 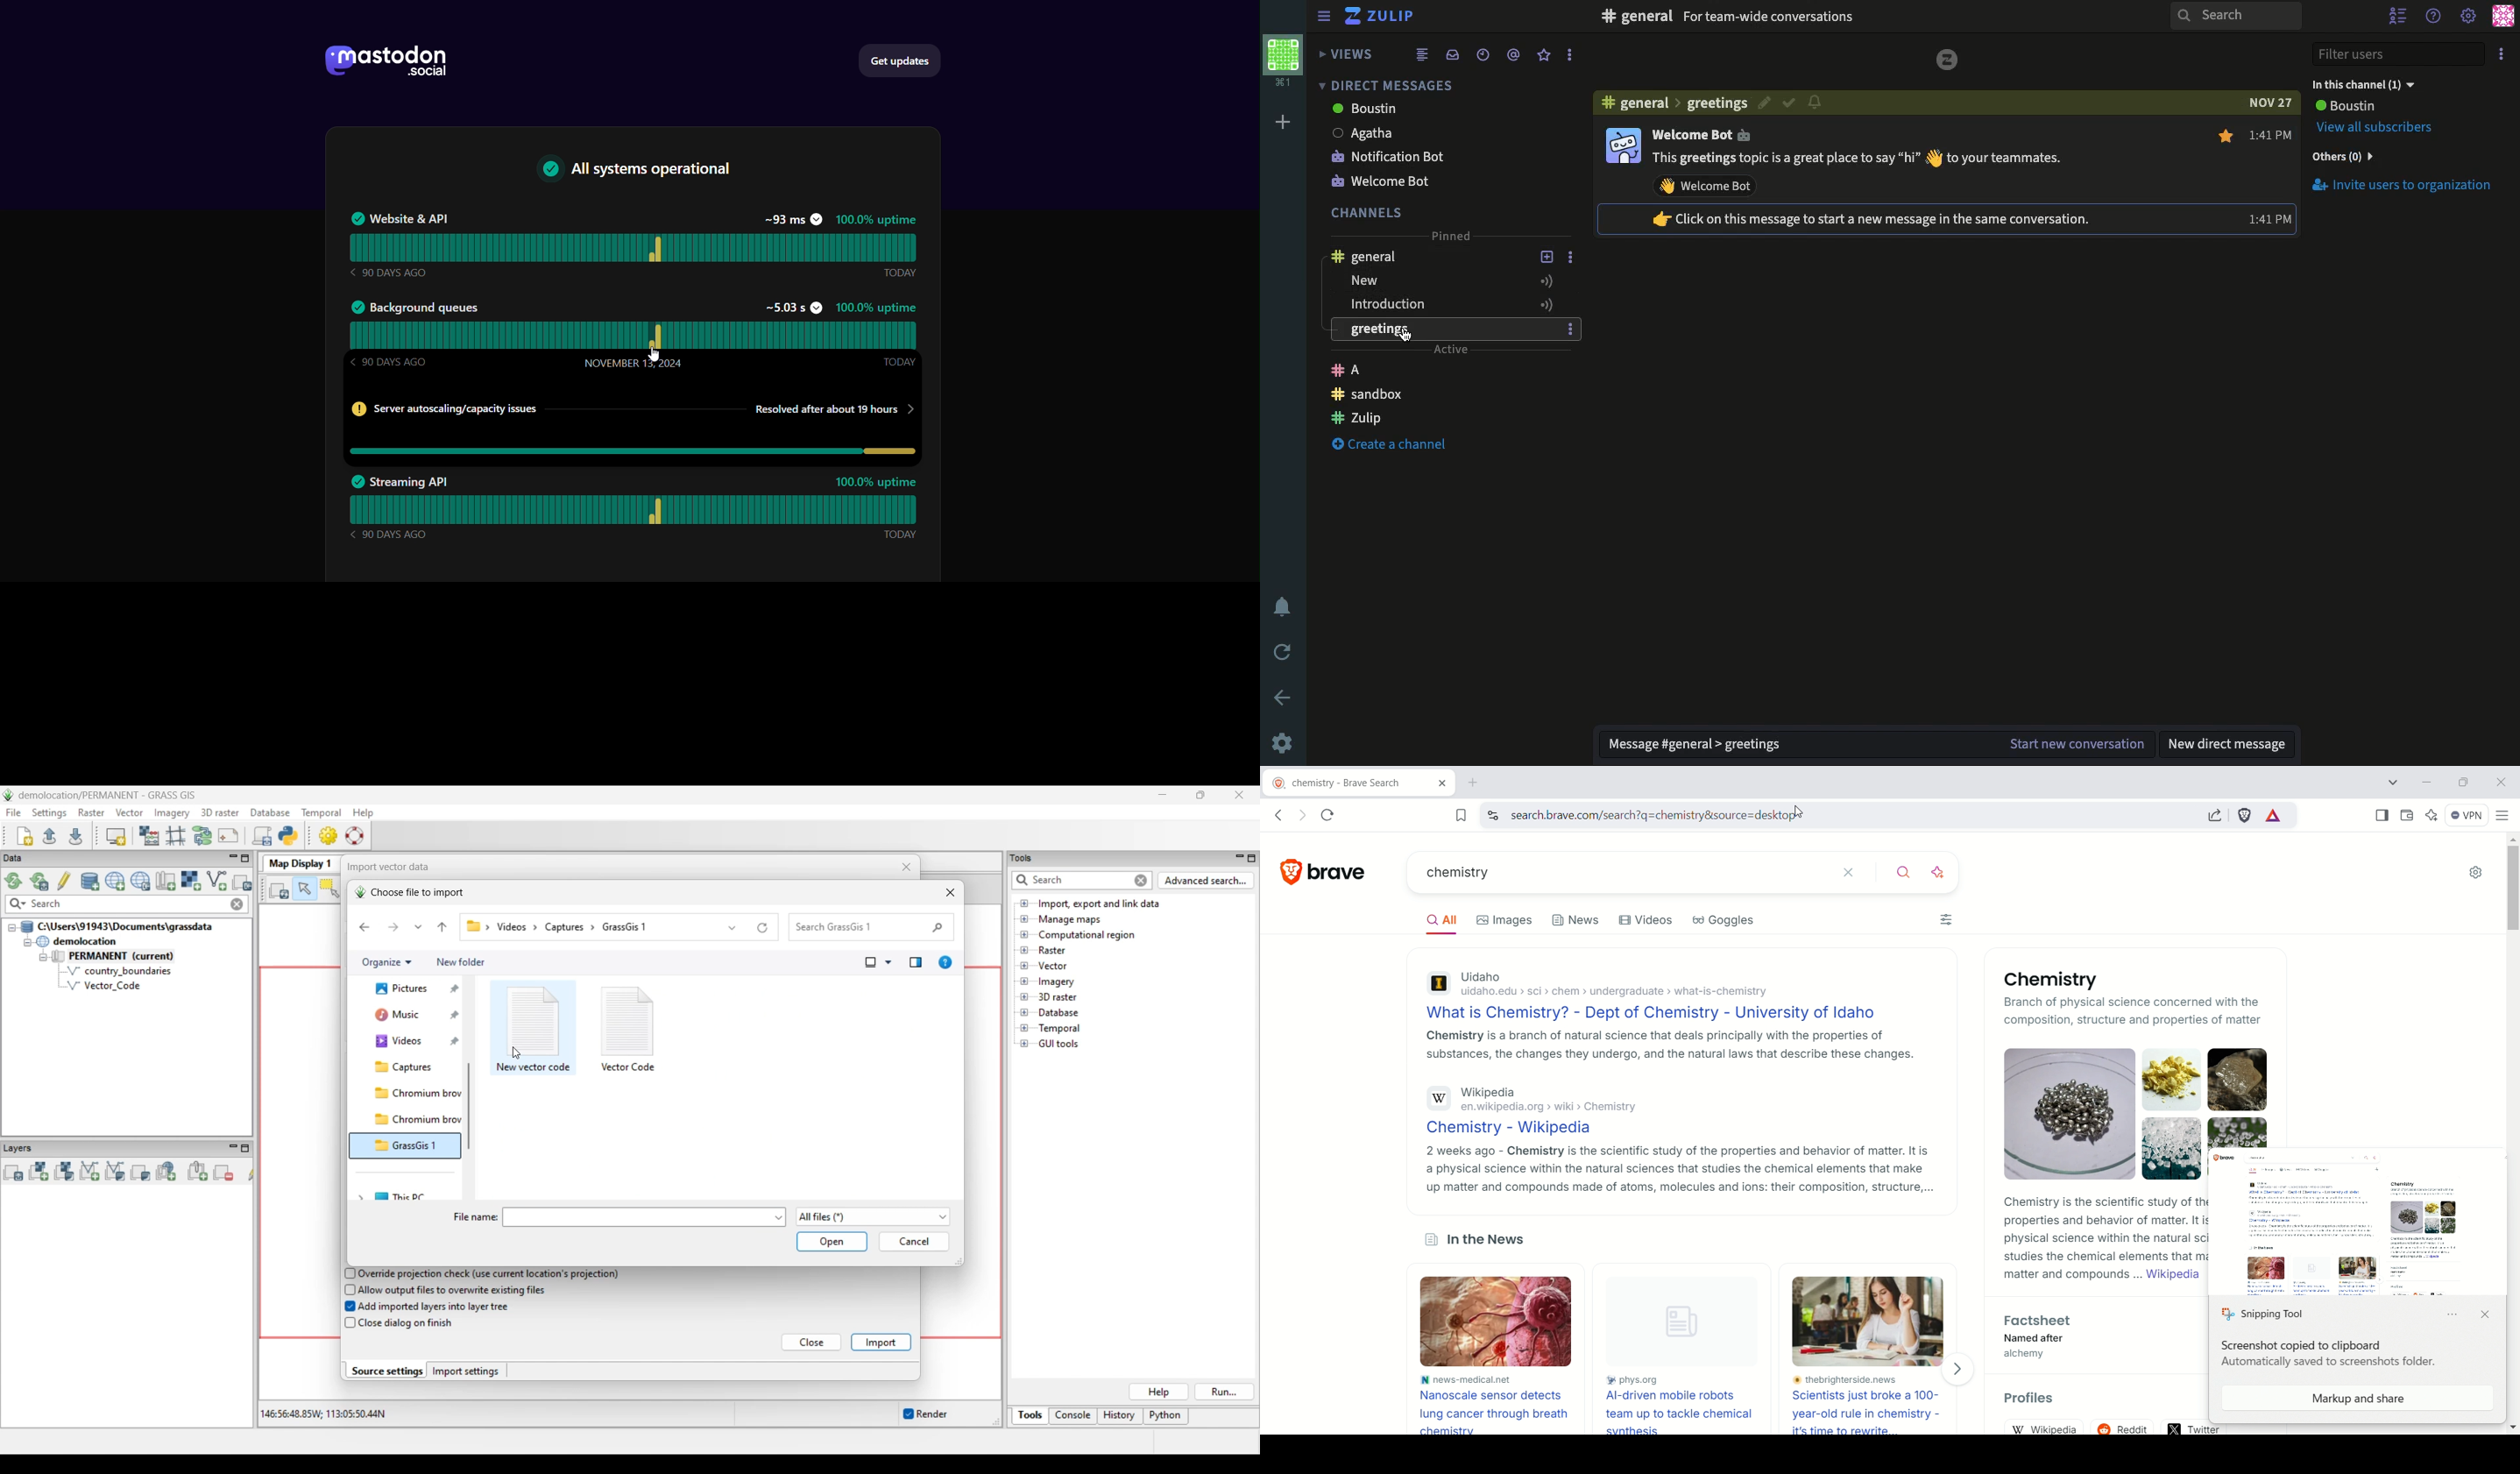 I want to click on welcome bot, so click(x=1702, y=135).